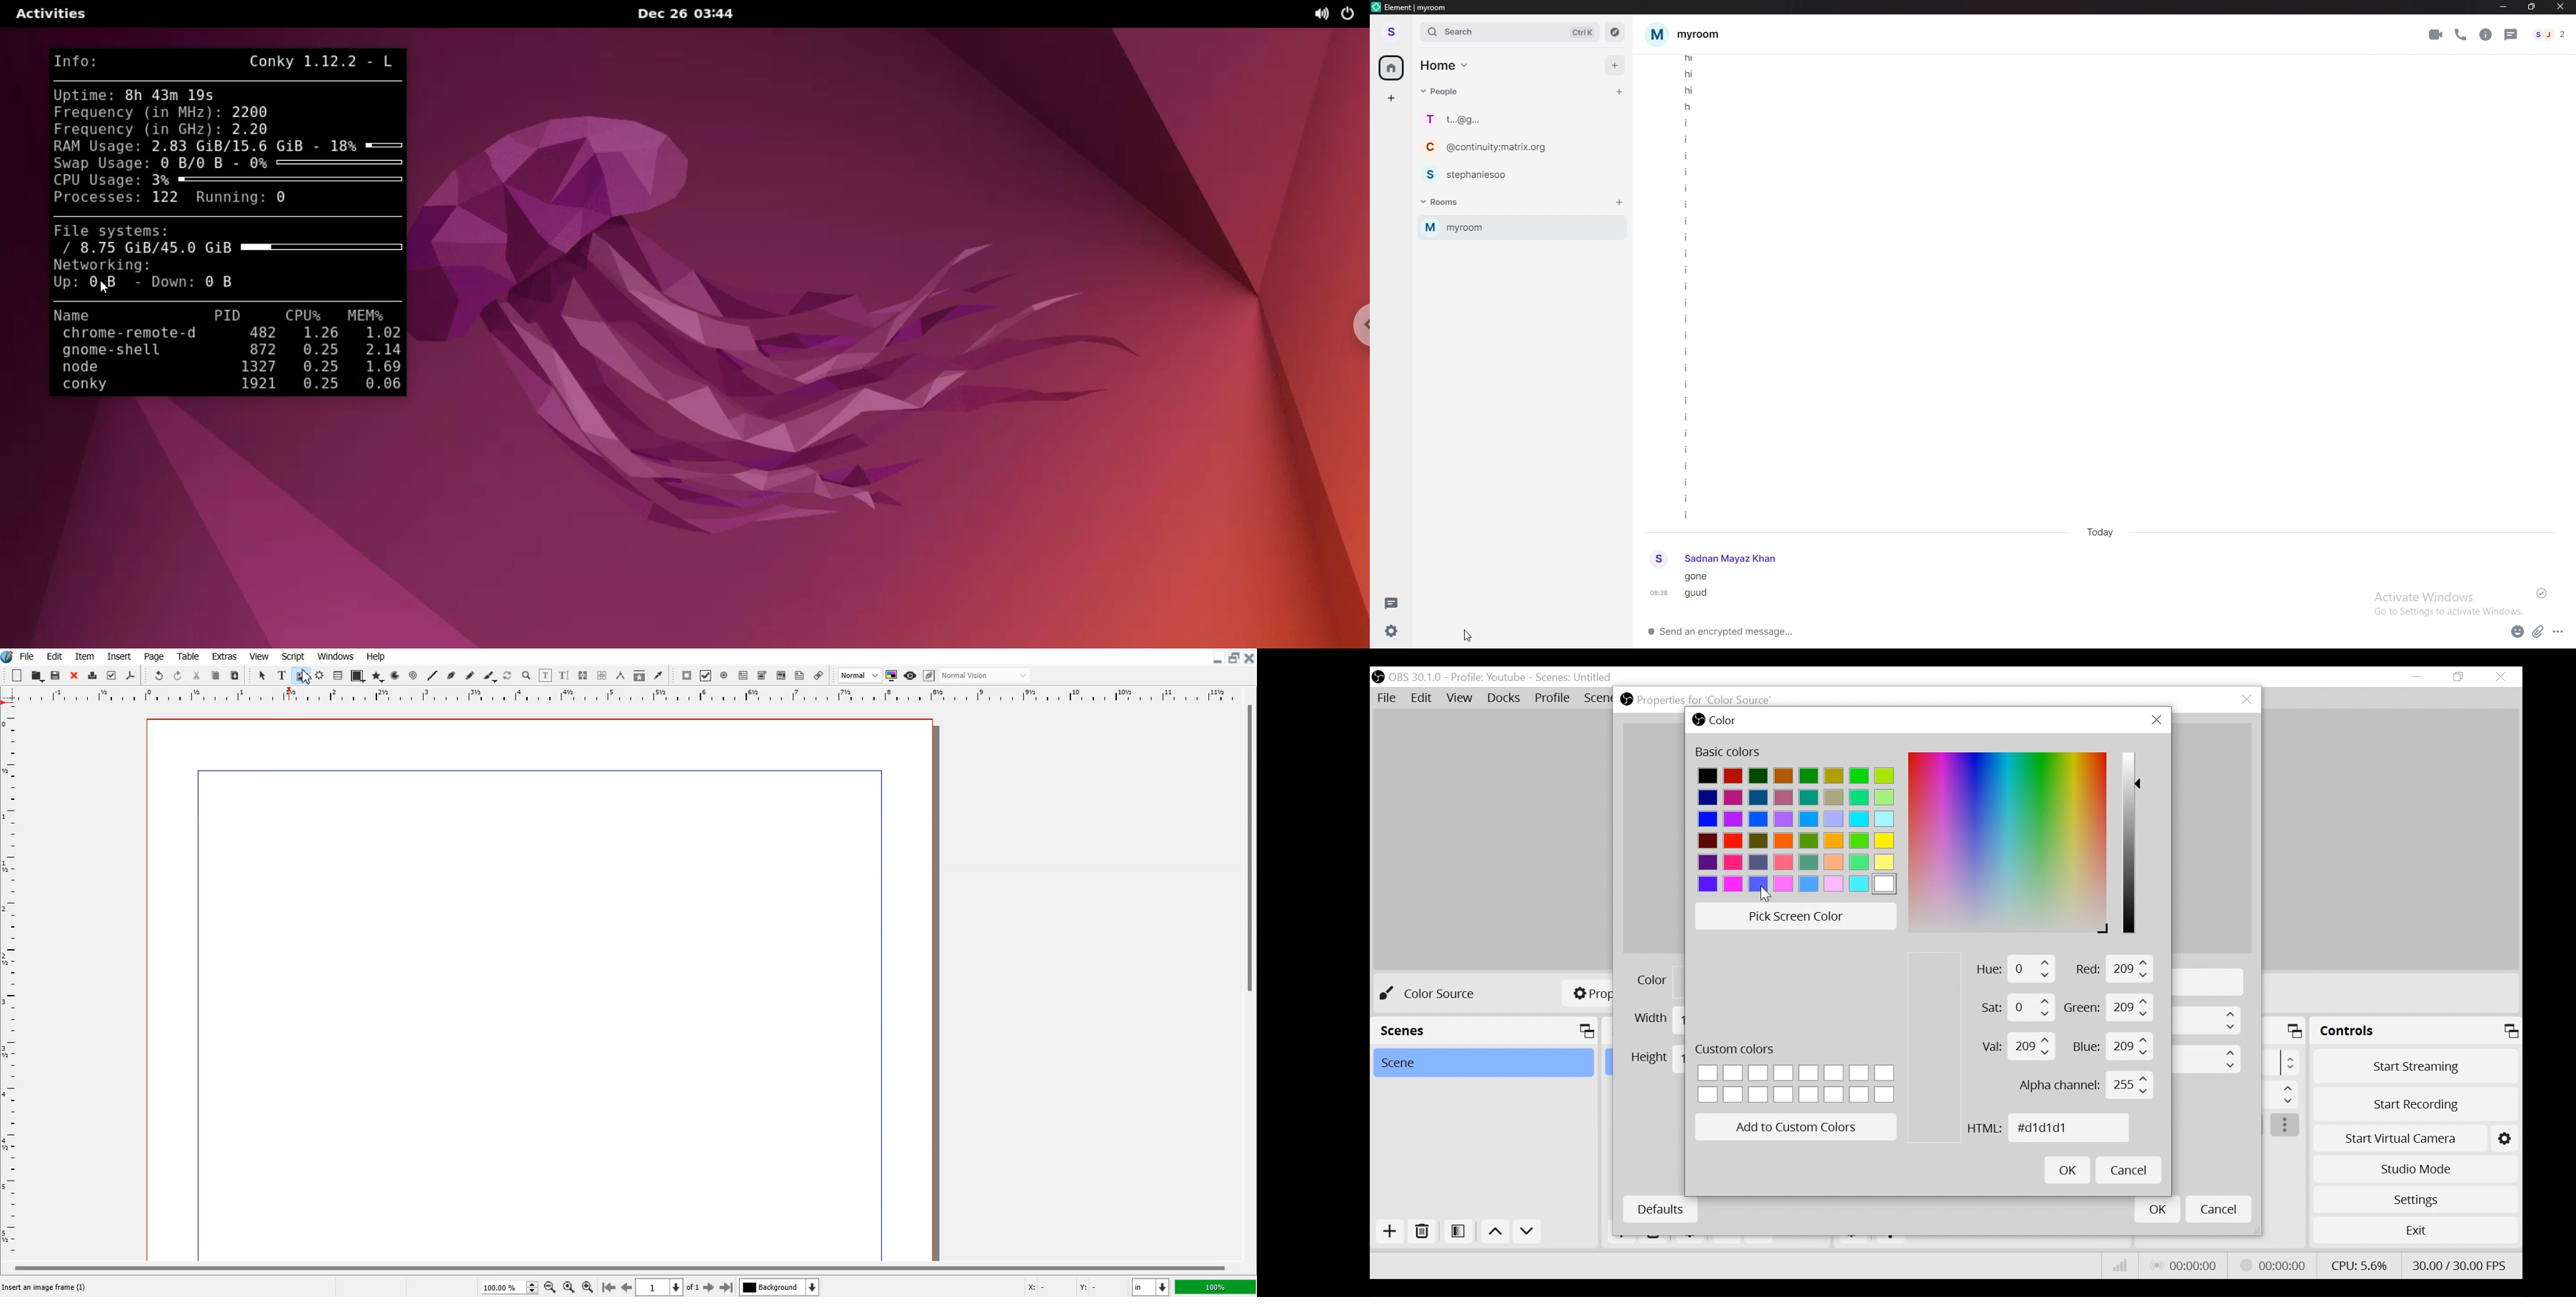 The width and height of the screenshot is (2576, 1316). Describe the element at coordinates (1932, 1047) in the screenshot. I see `Color Preview` at that location.